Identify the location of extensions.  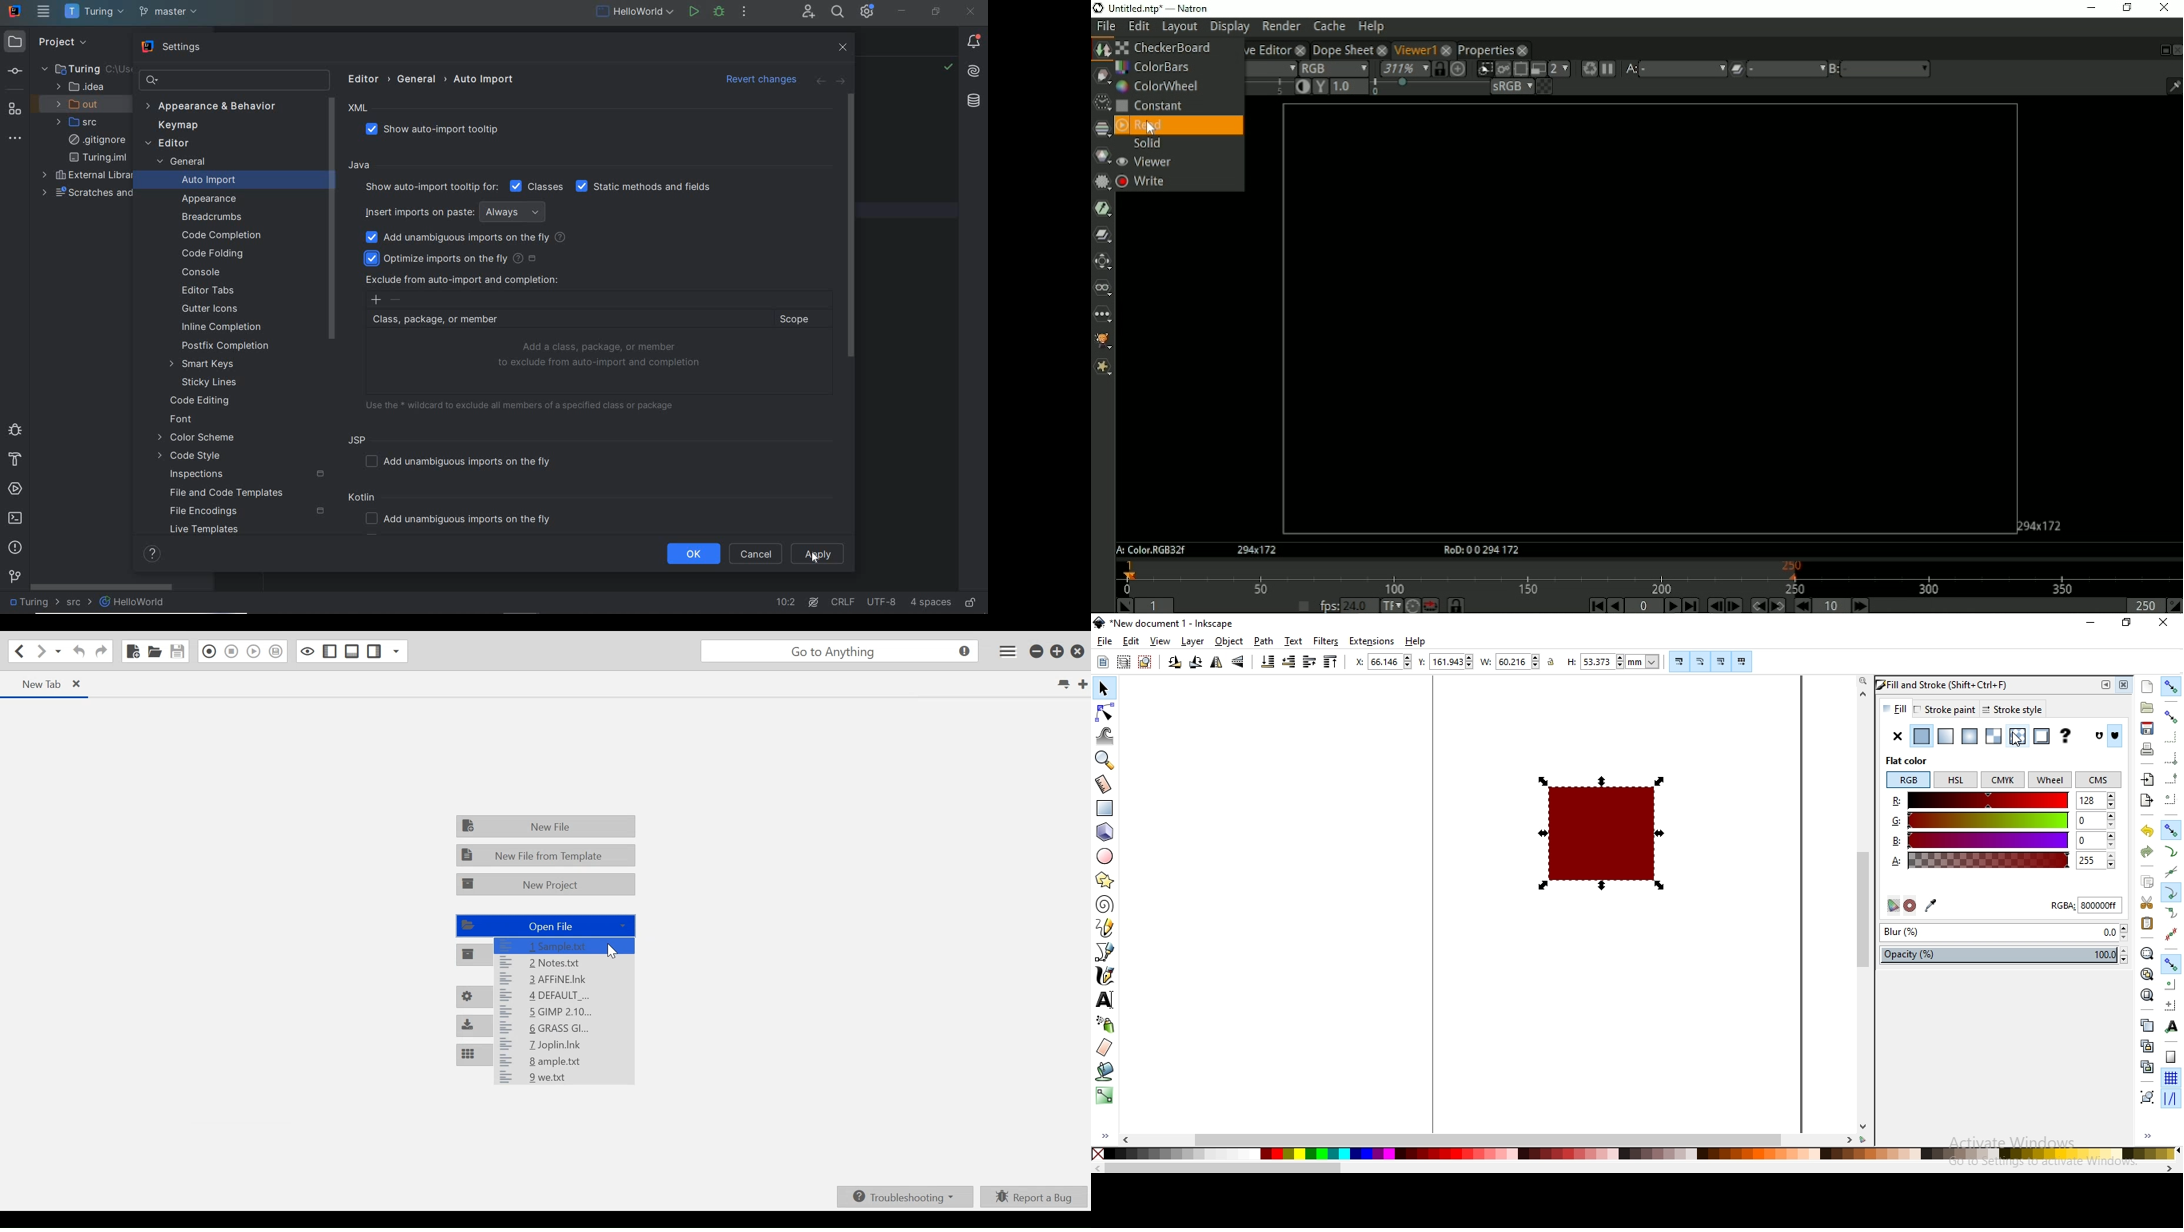
(1374, 640).